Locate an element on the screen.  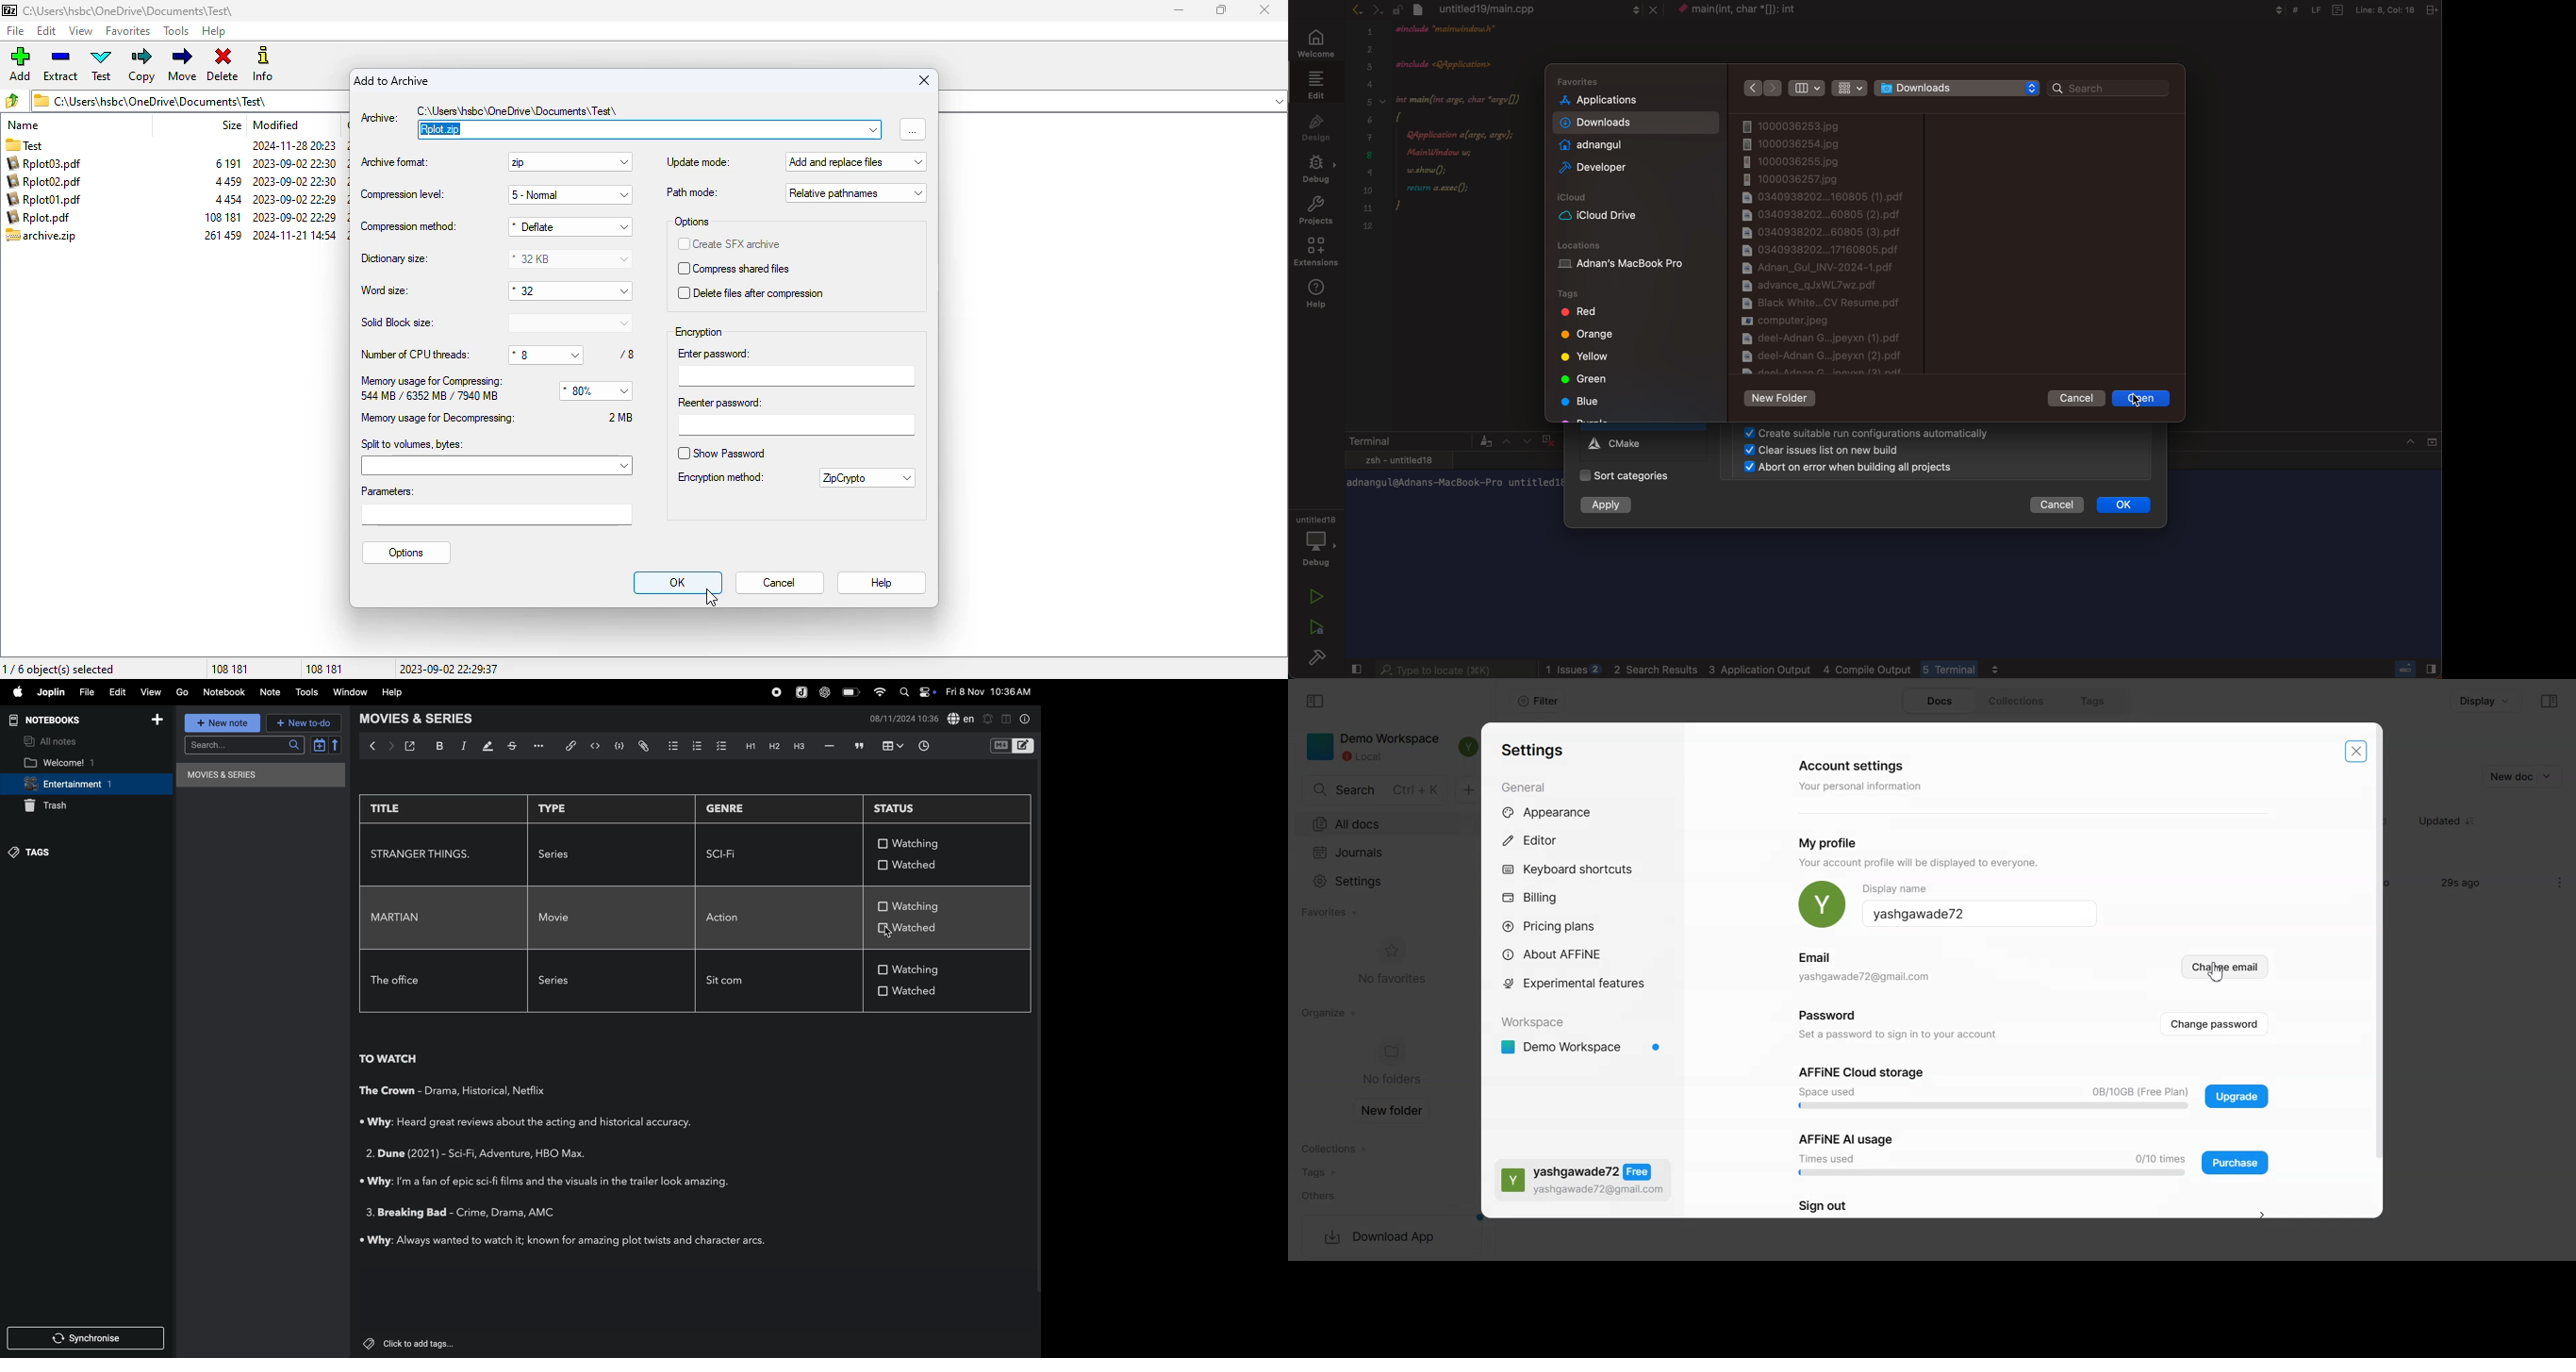
Change password is located at coordinates (2214, 1025).